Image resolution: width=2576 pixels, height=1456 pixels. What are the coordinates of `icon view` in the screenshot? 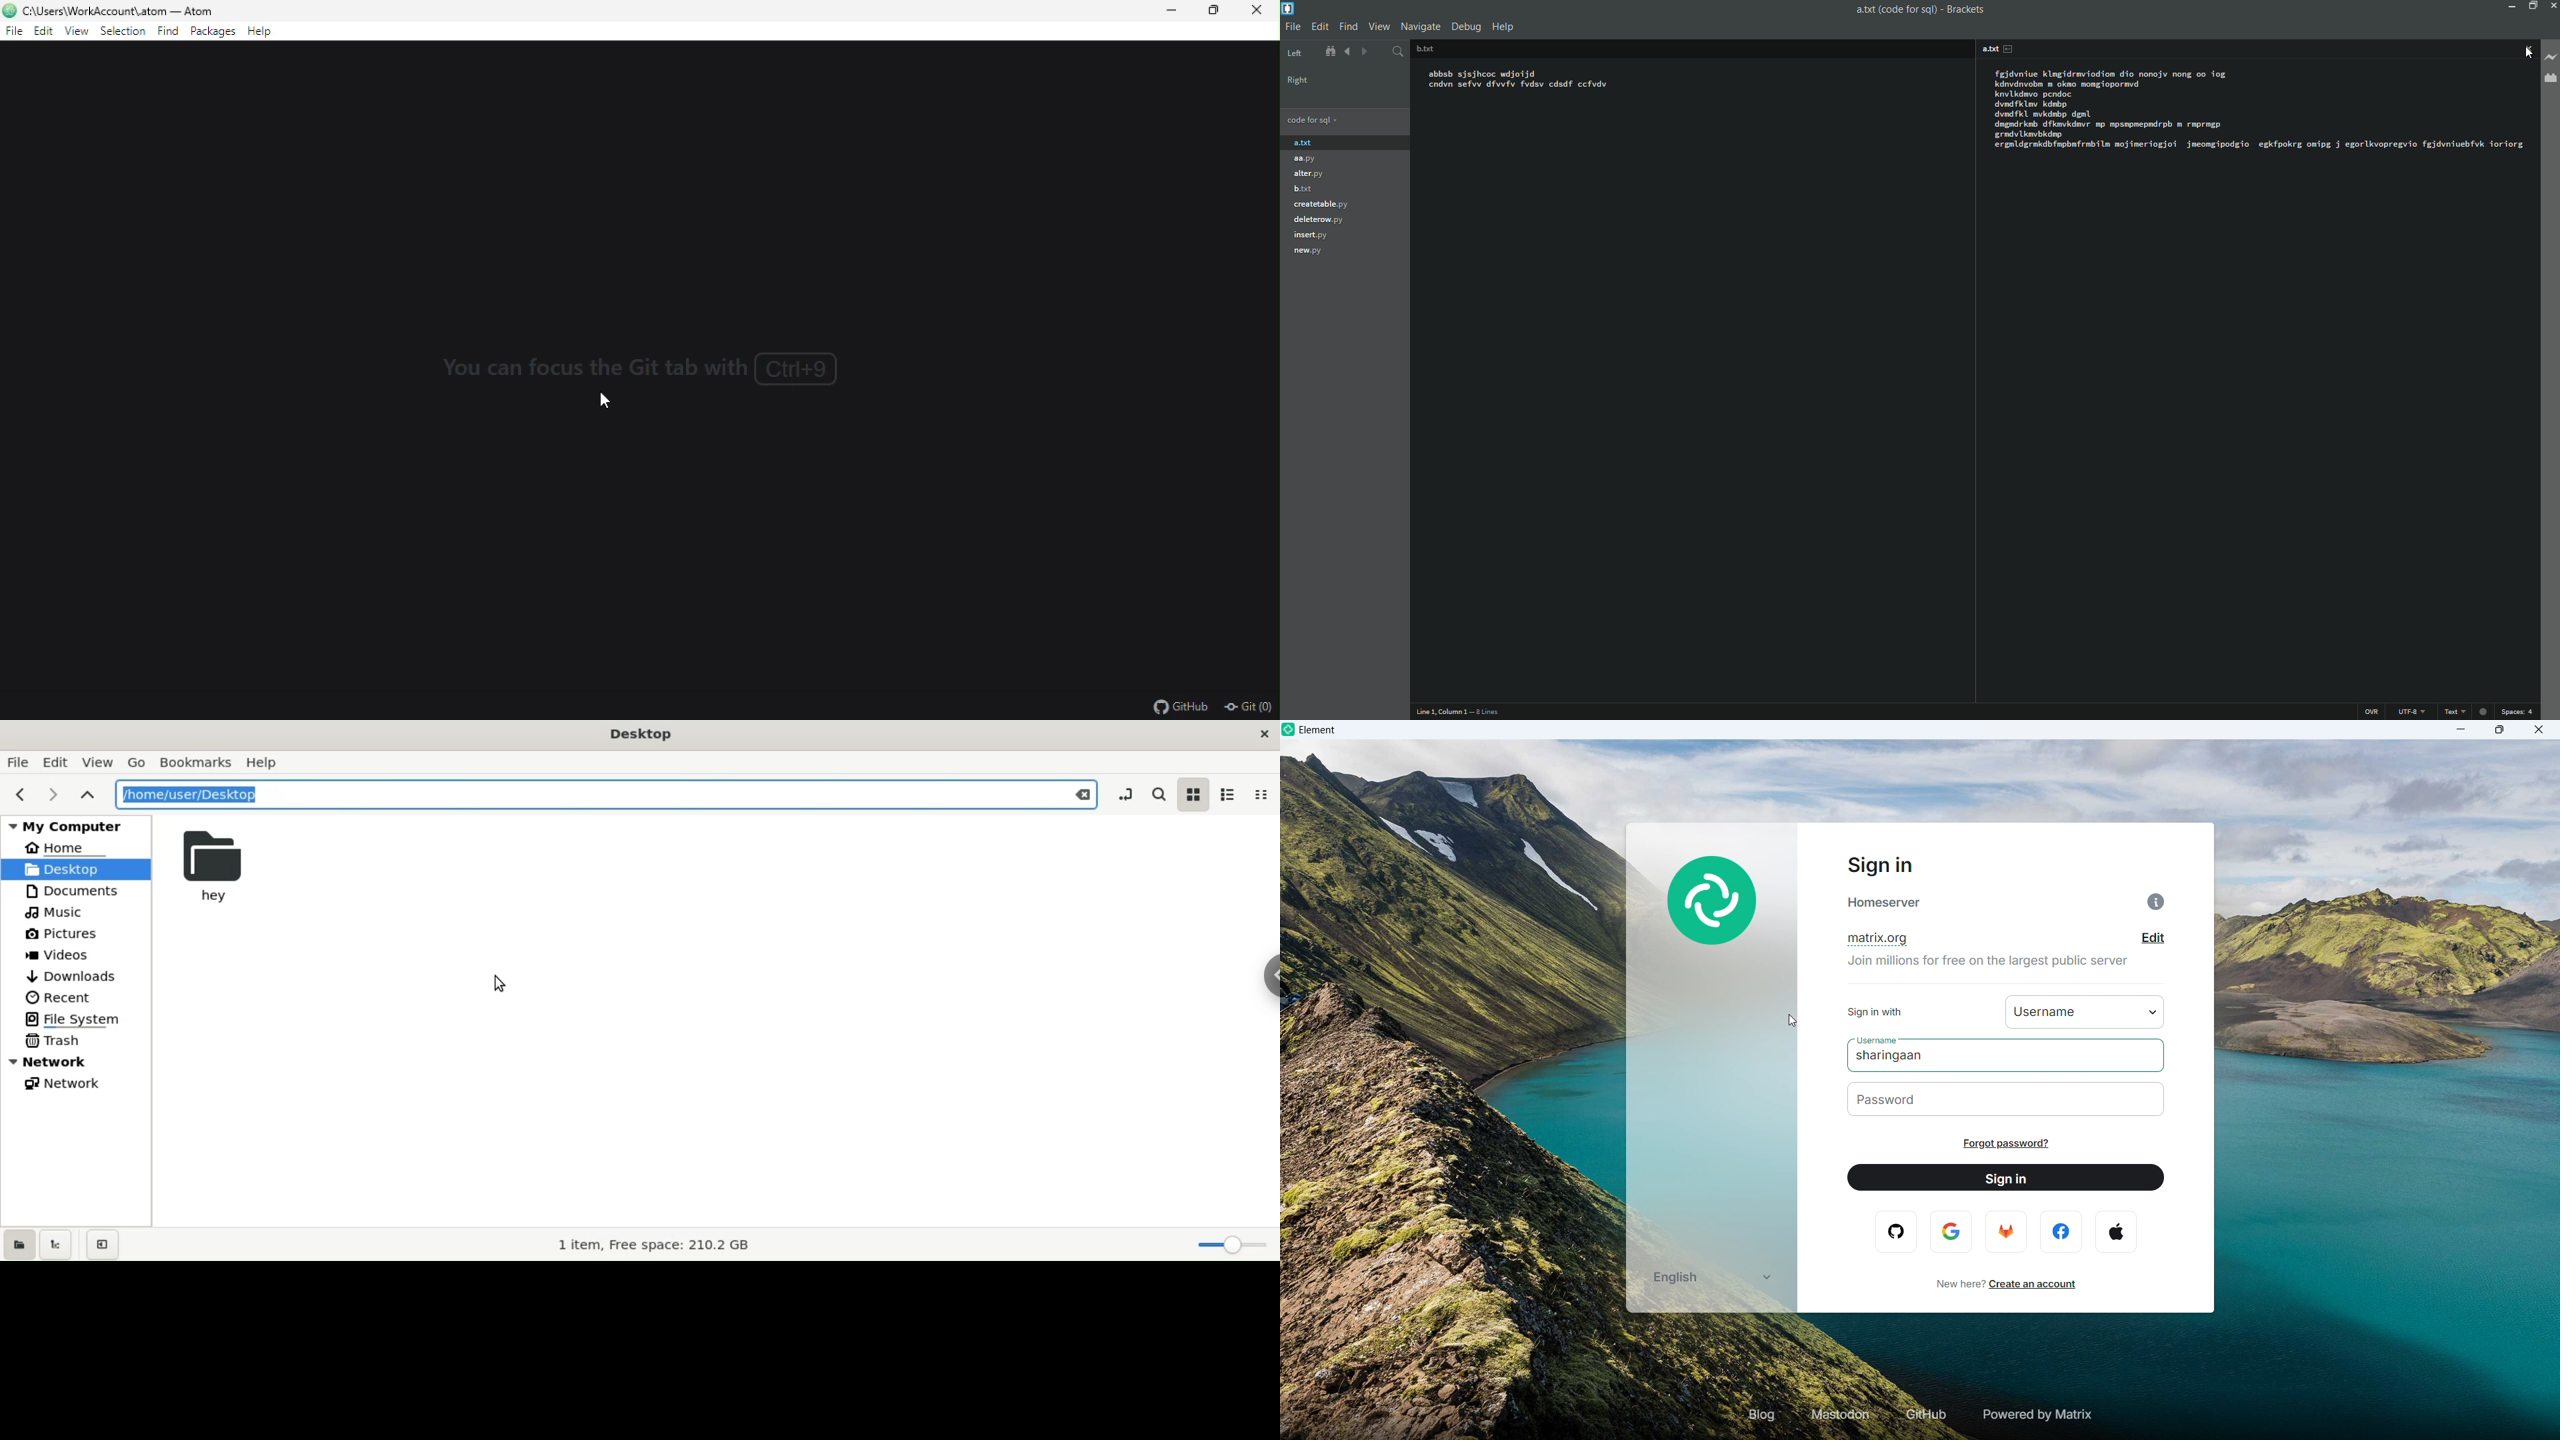 It's located at (1195, 796).